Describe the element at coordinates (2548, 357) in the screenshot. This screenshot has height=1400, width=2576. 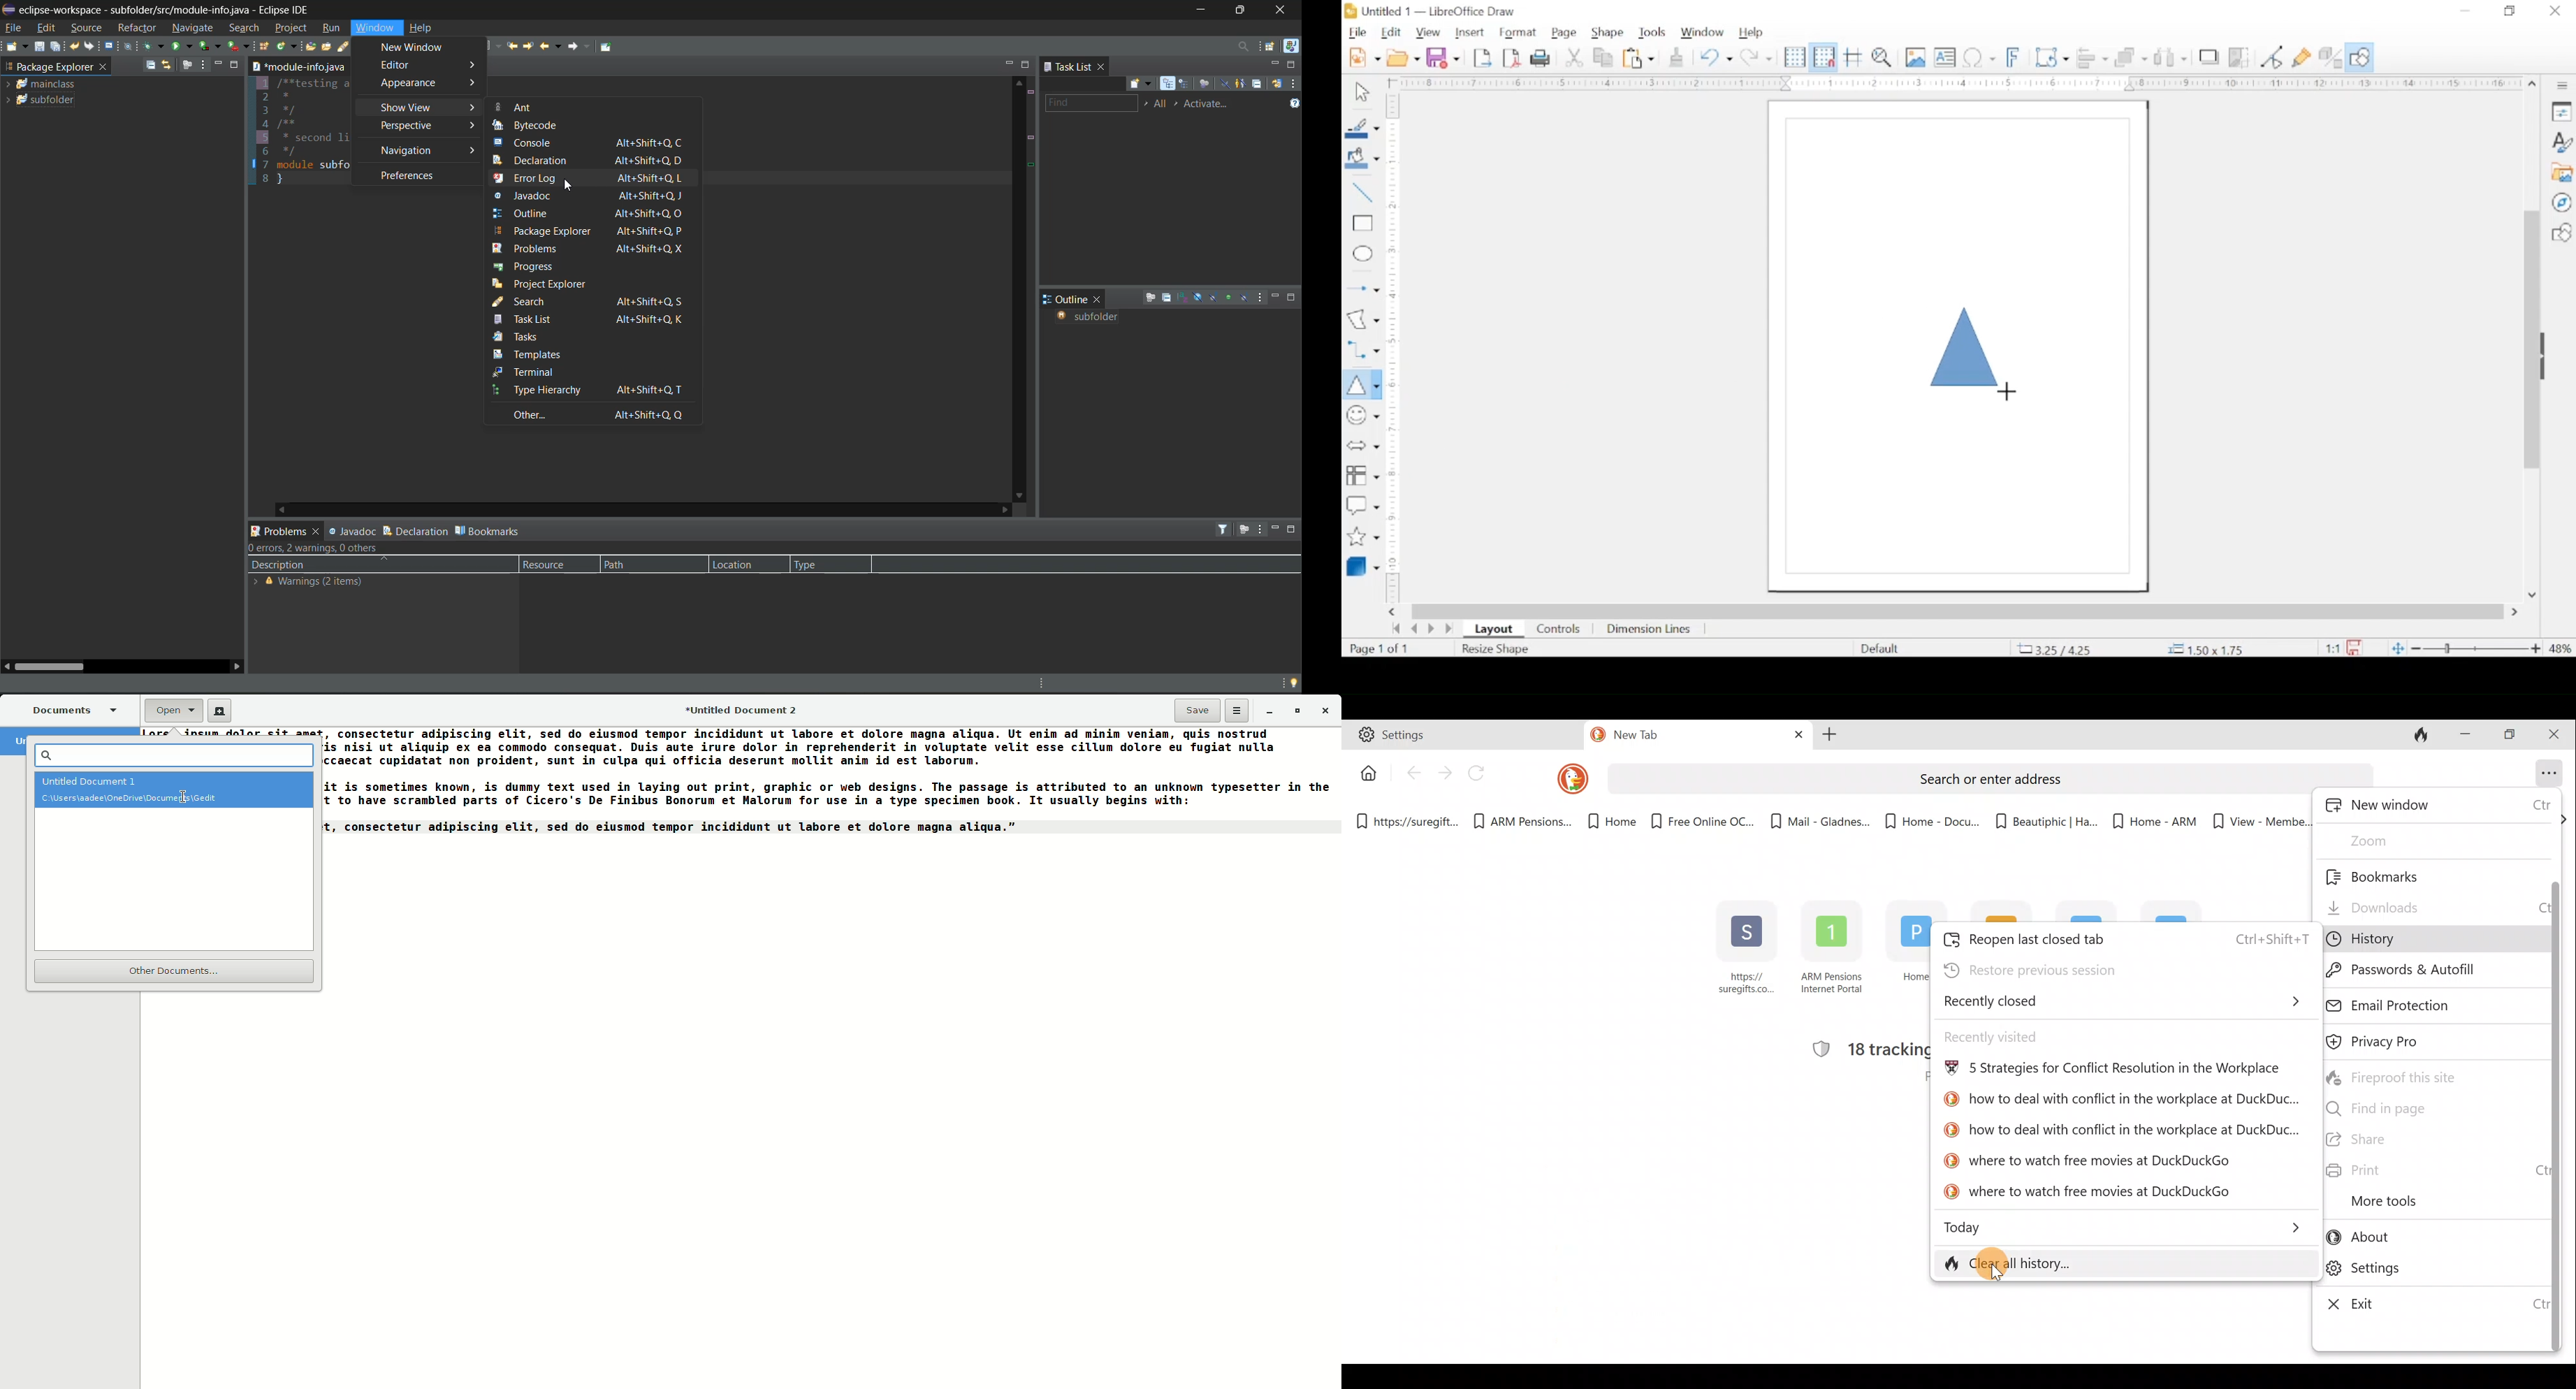
I see `drag handle` at that location.